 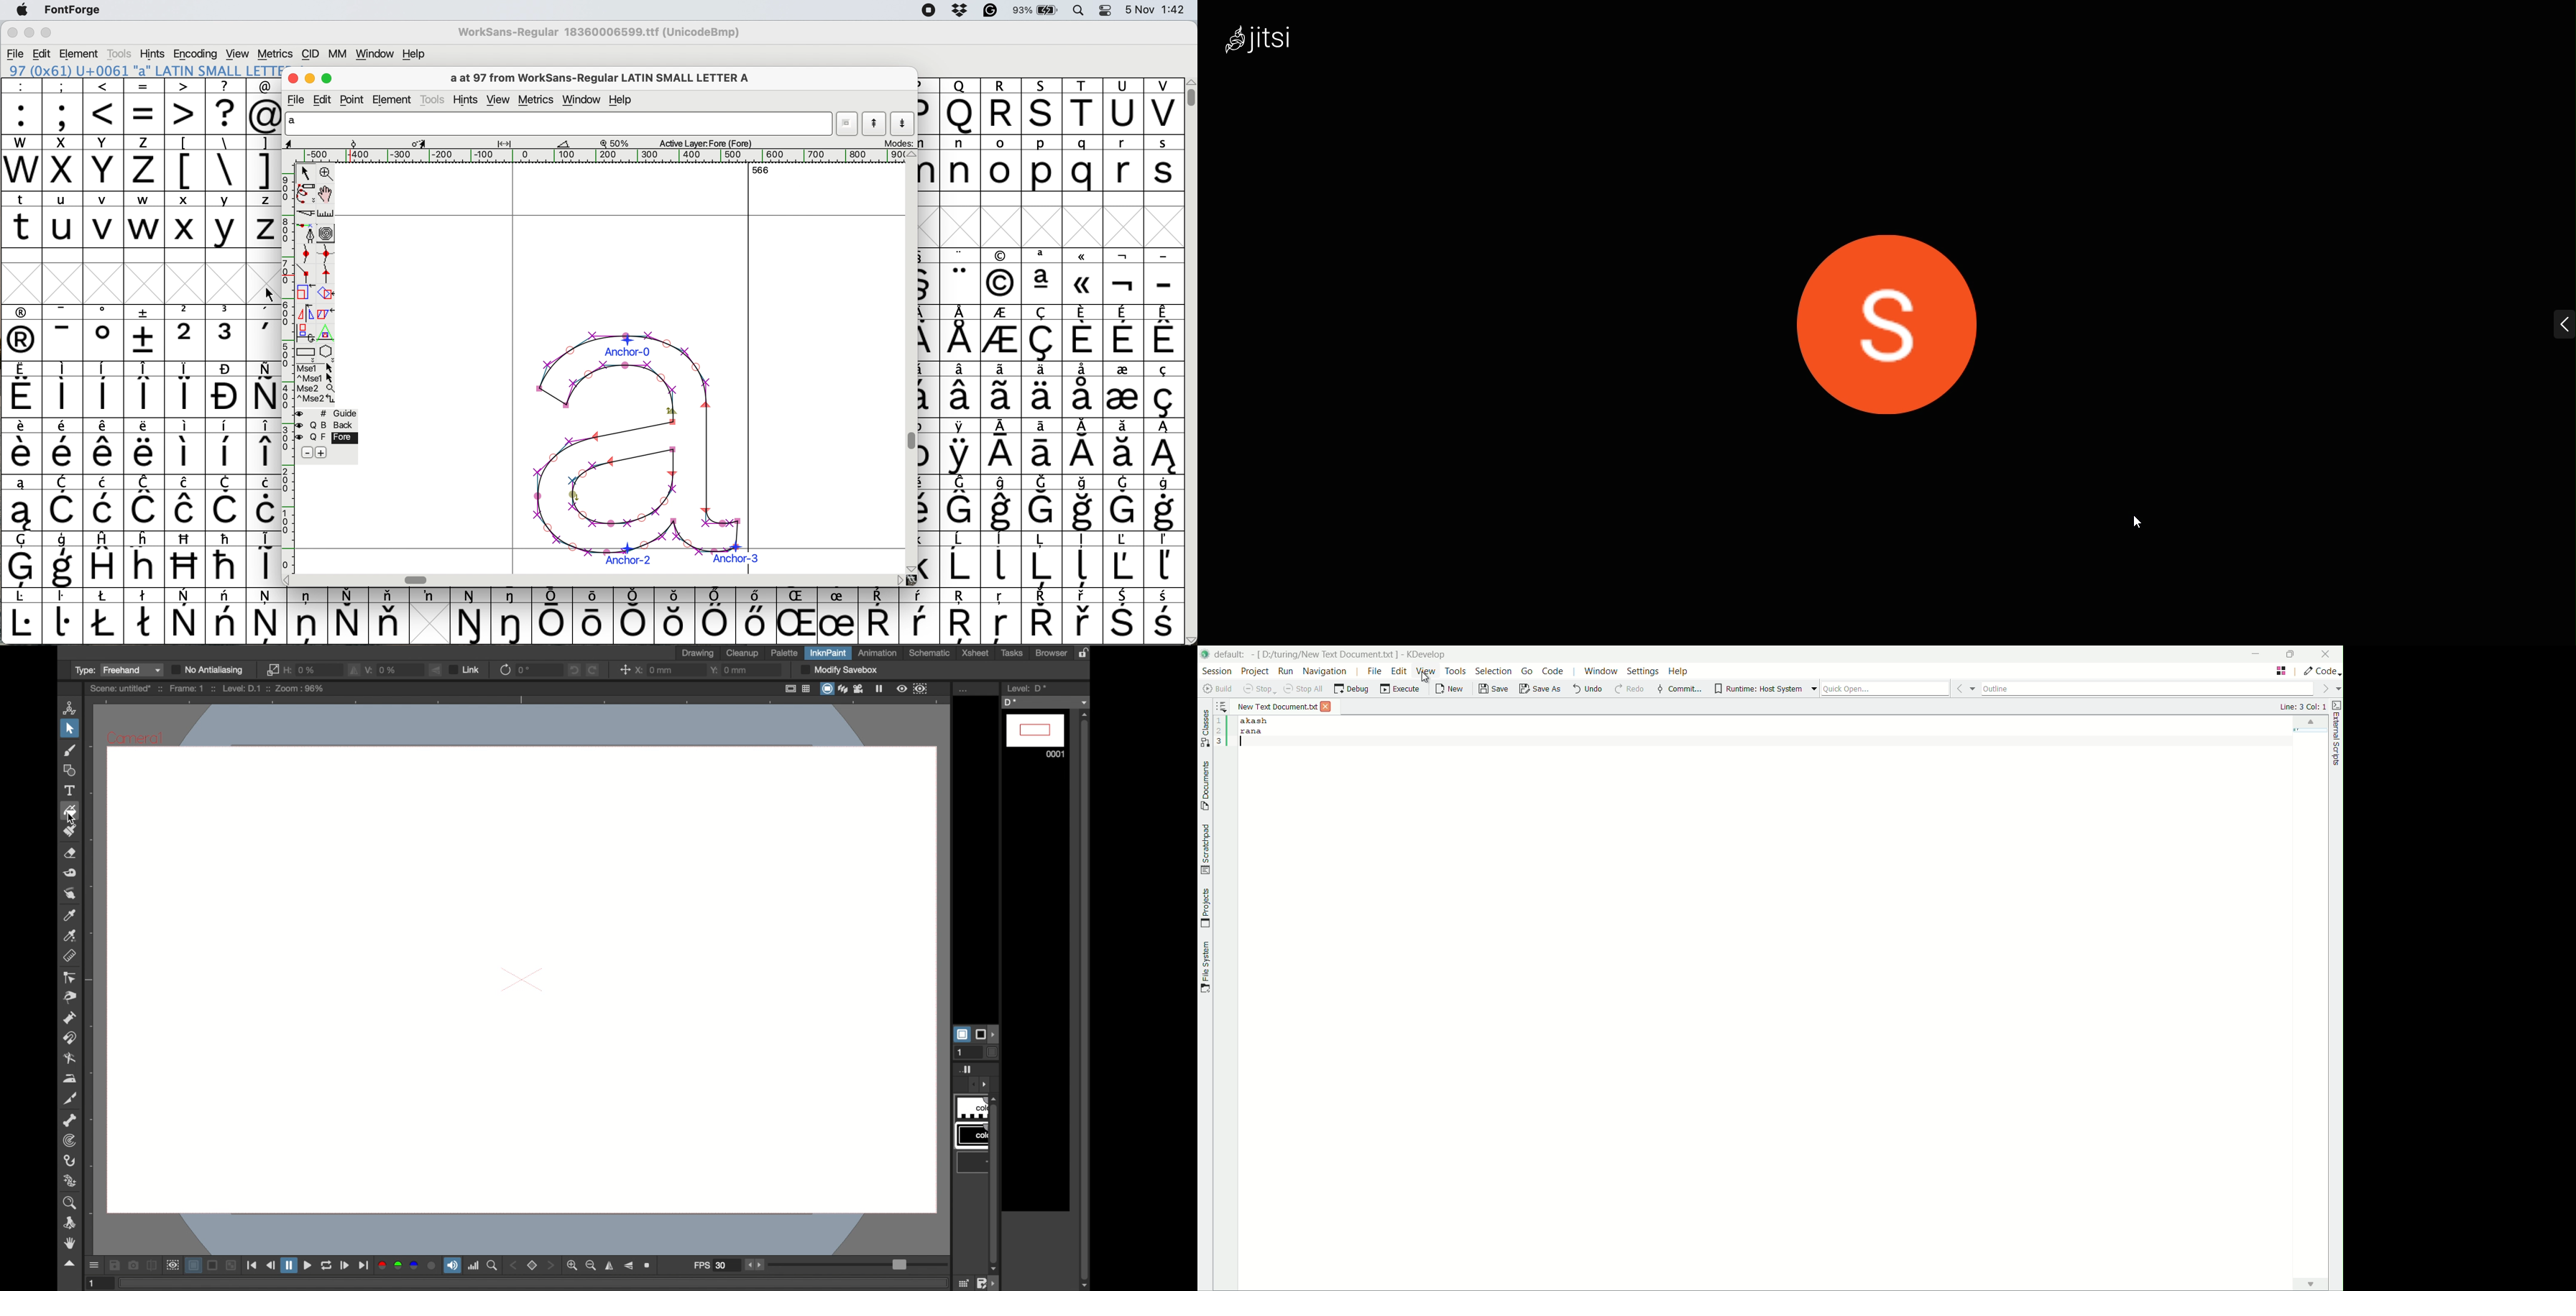 What do you see at coordinates (1124, 502) in the screenshot?
I see `symbol` at bounding box center [1124, 502].